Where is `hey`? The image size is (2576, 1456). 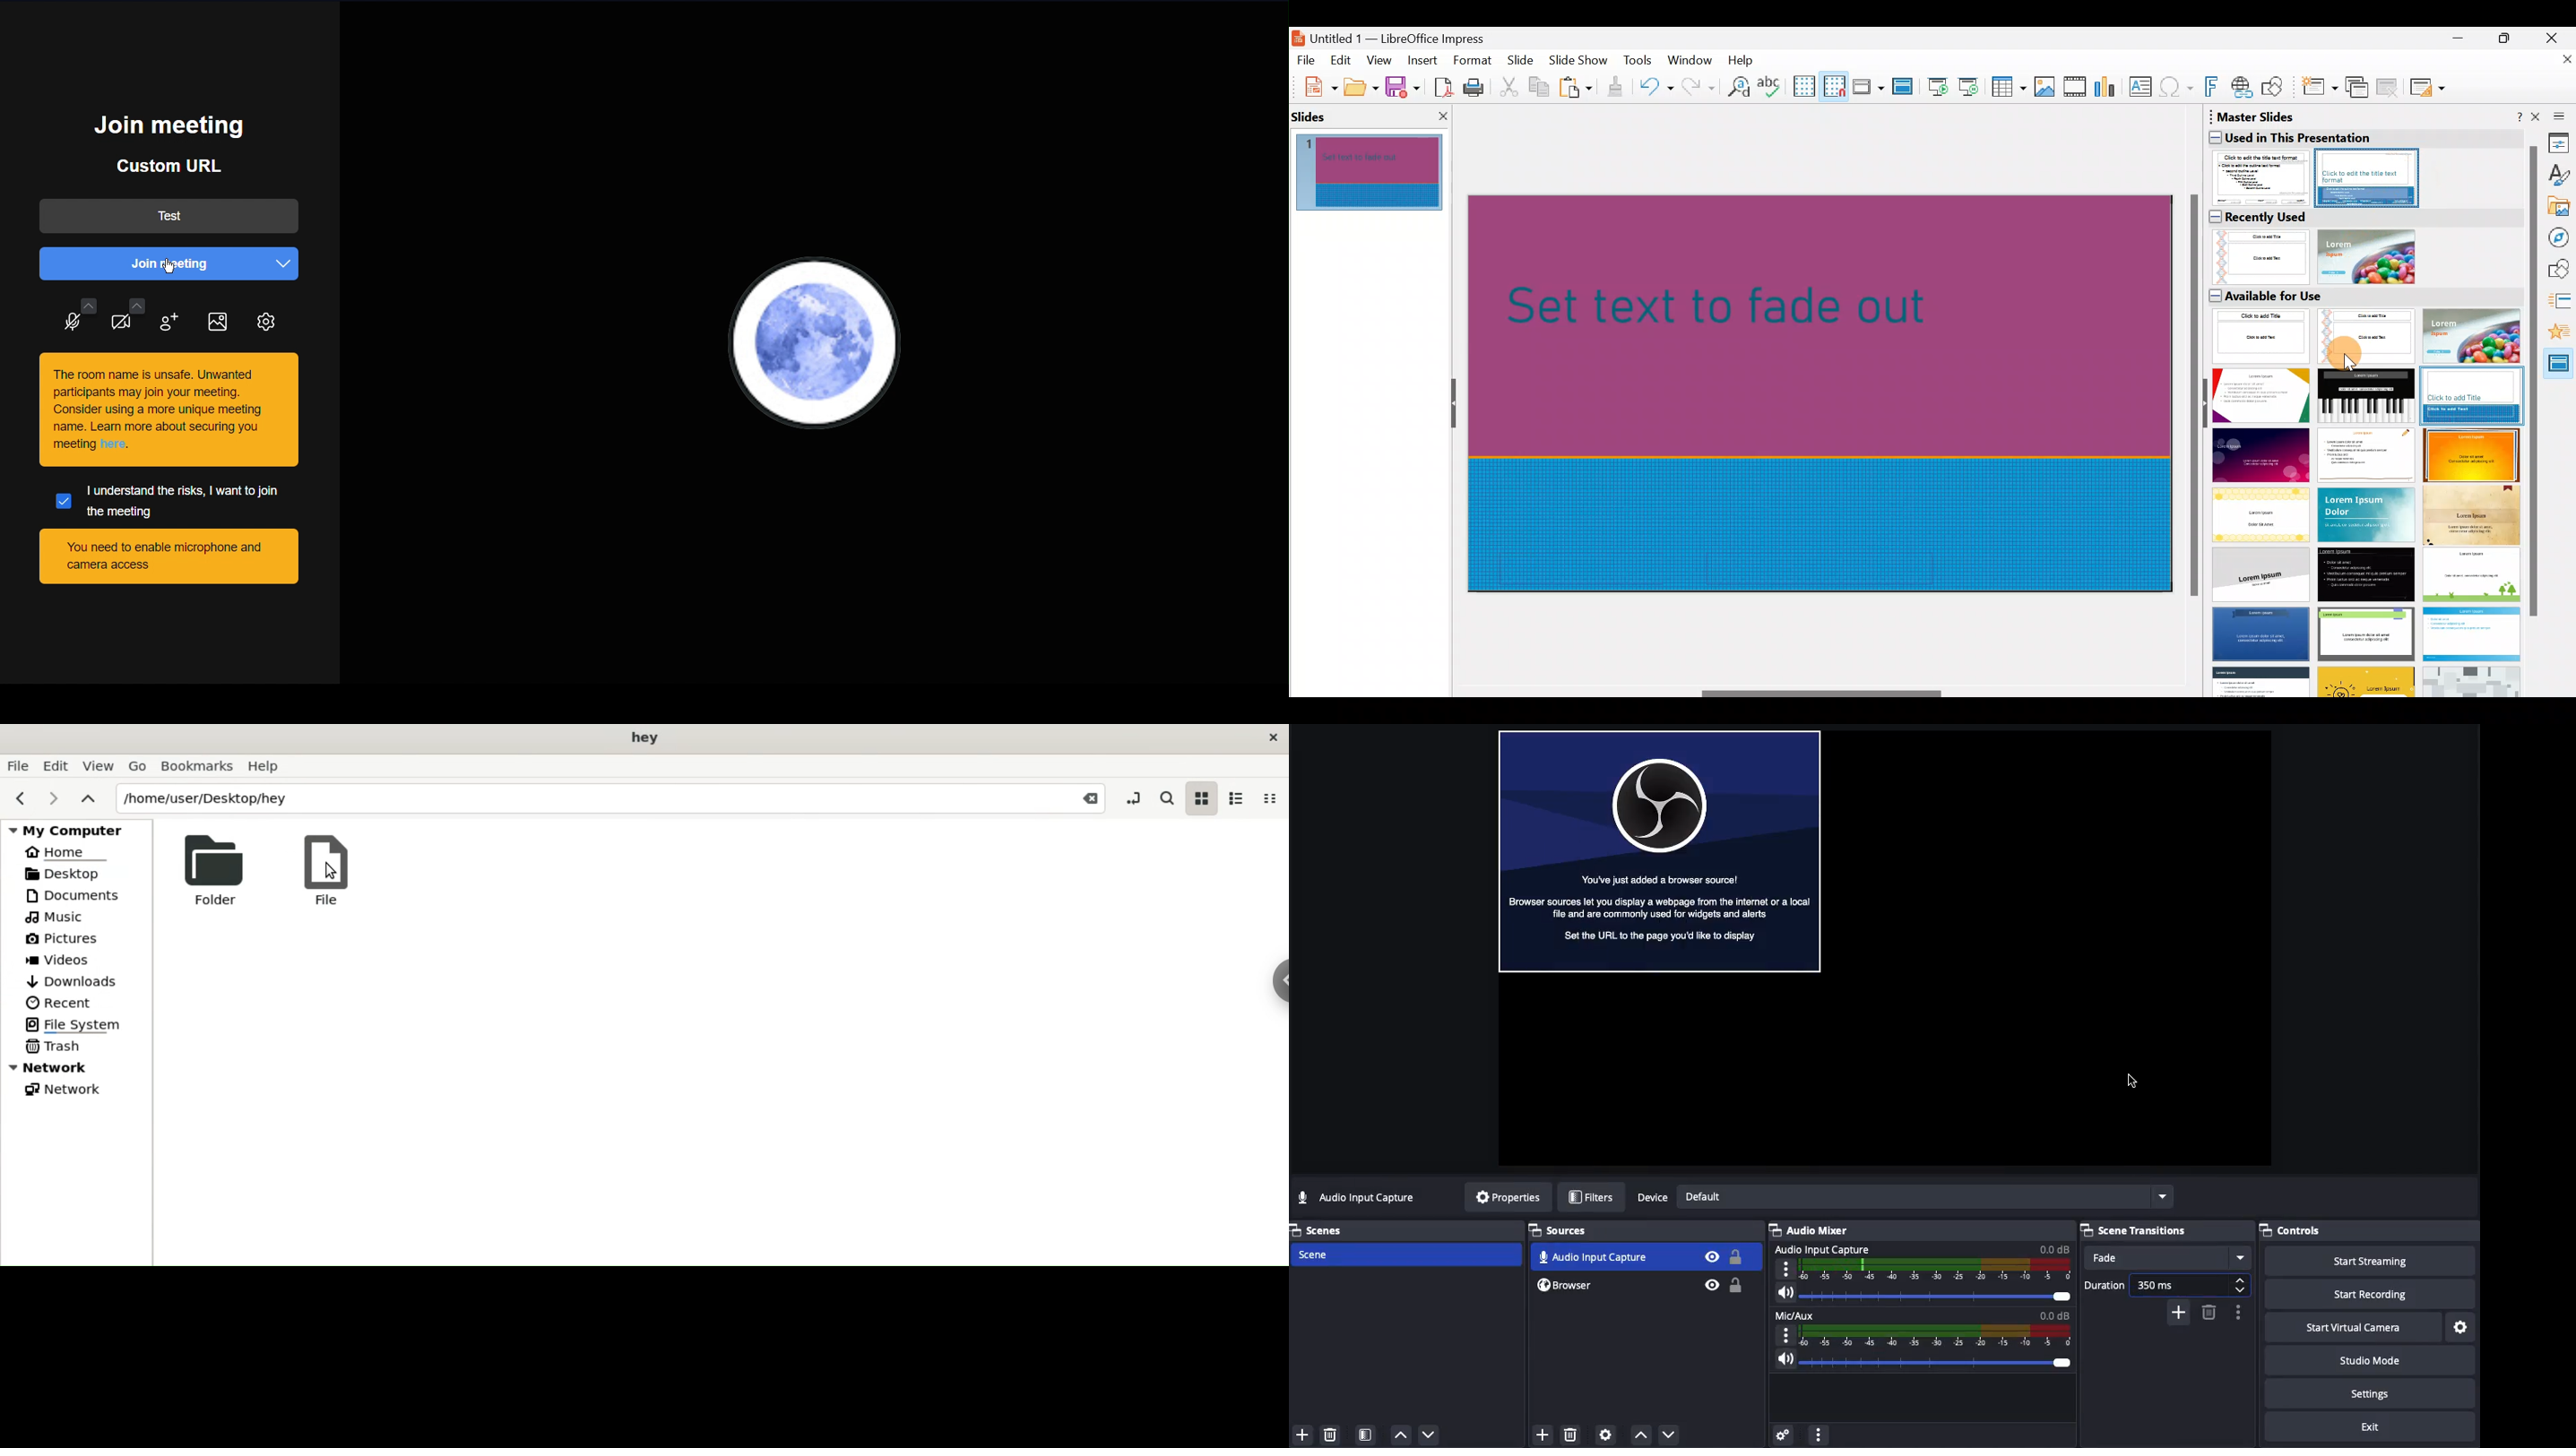 hey is located at coordinates (639, 738).